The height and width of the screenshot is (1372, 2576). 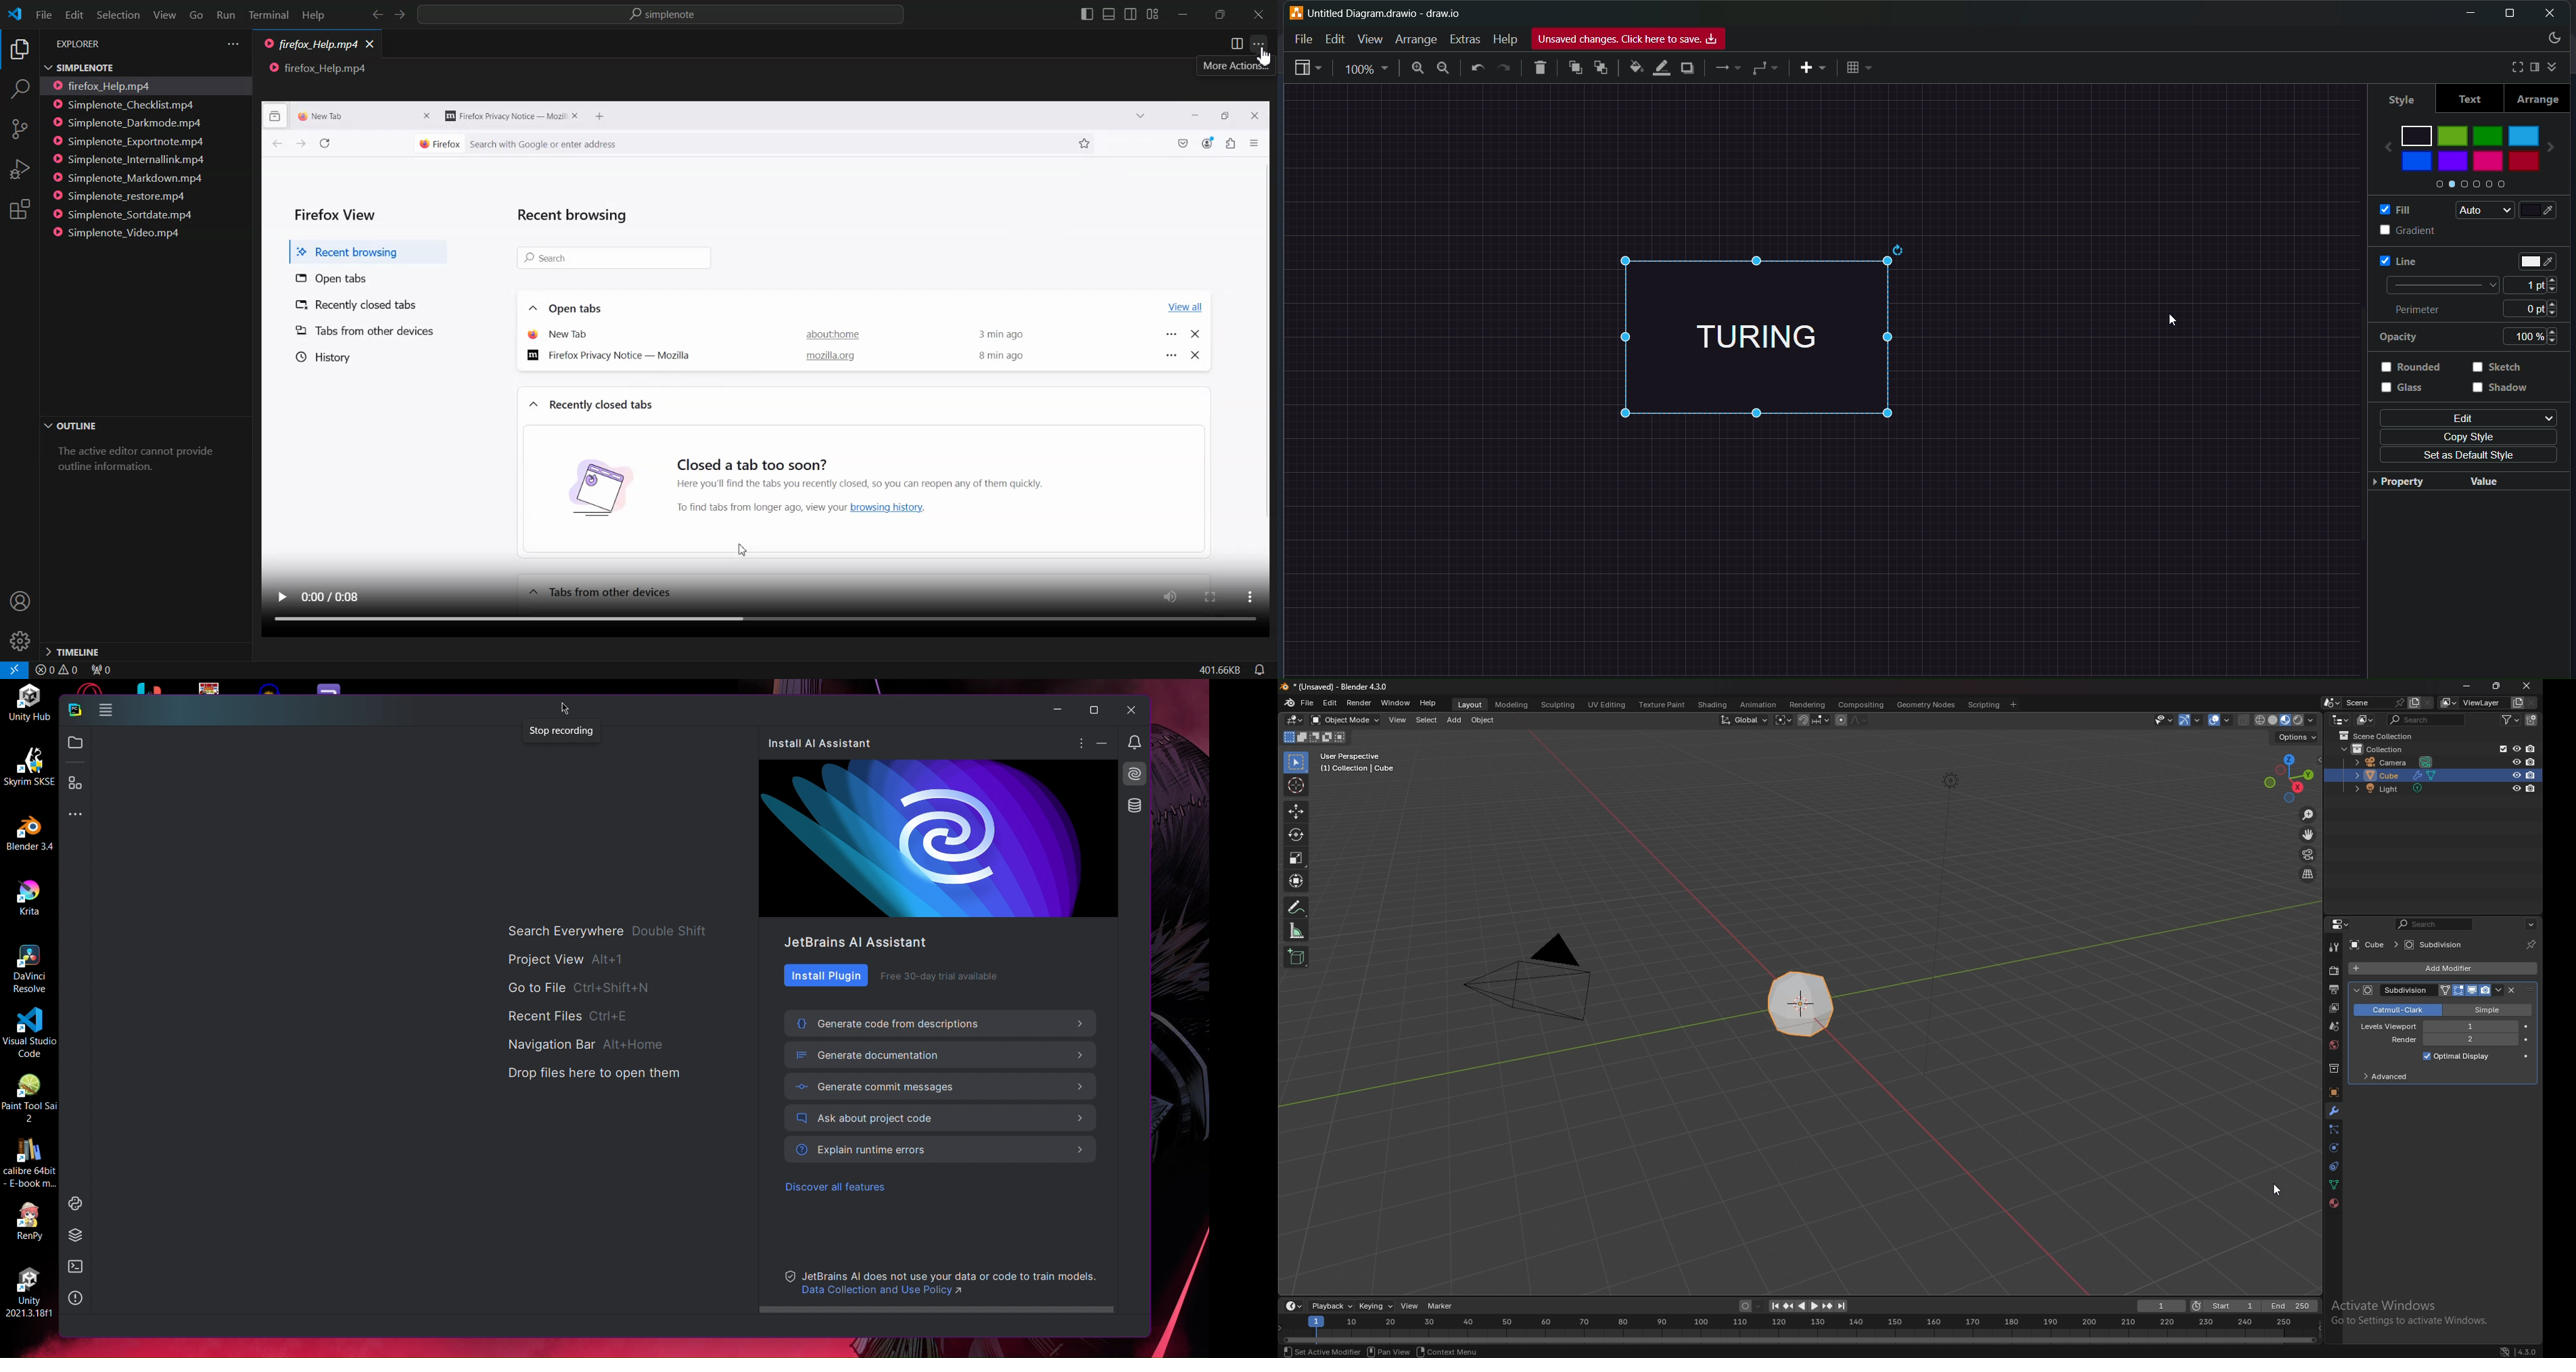 What do you see at coordinates (1785, 337) in the screenshot?
I see `TURING` at bounding box center [1785, 337].